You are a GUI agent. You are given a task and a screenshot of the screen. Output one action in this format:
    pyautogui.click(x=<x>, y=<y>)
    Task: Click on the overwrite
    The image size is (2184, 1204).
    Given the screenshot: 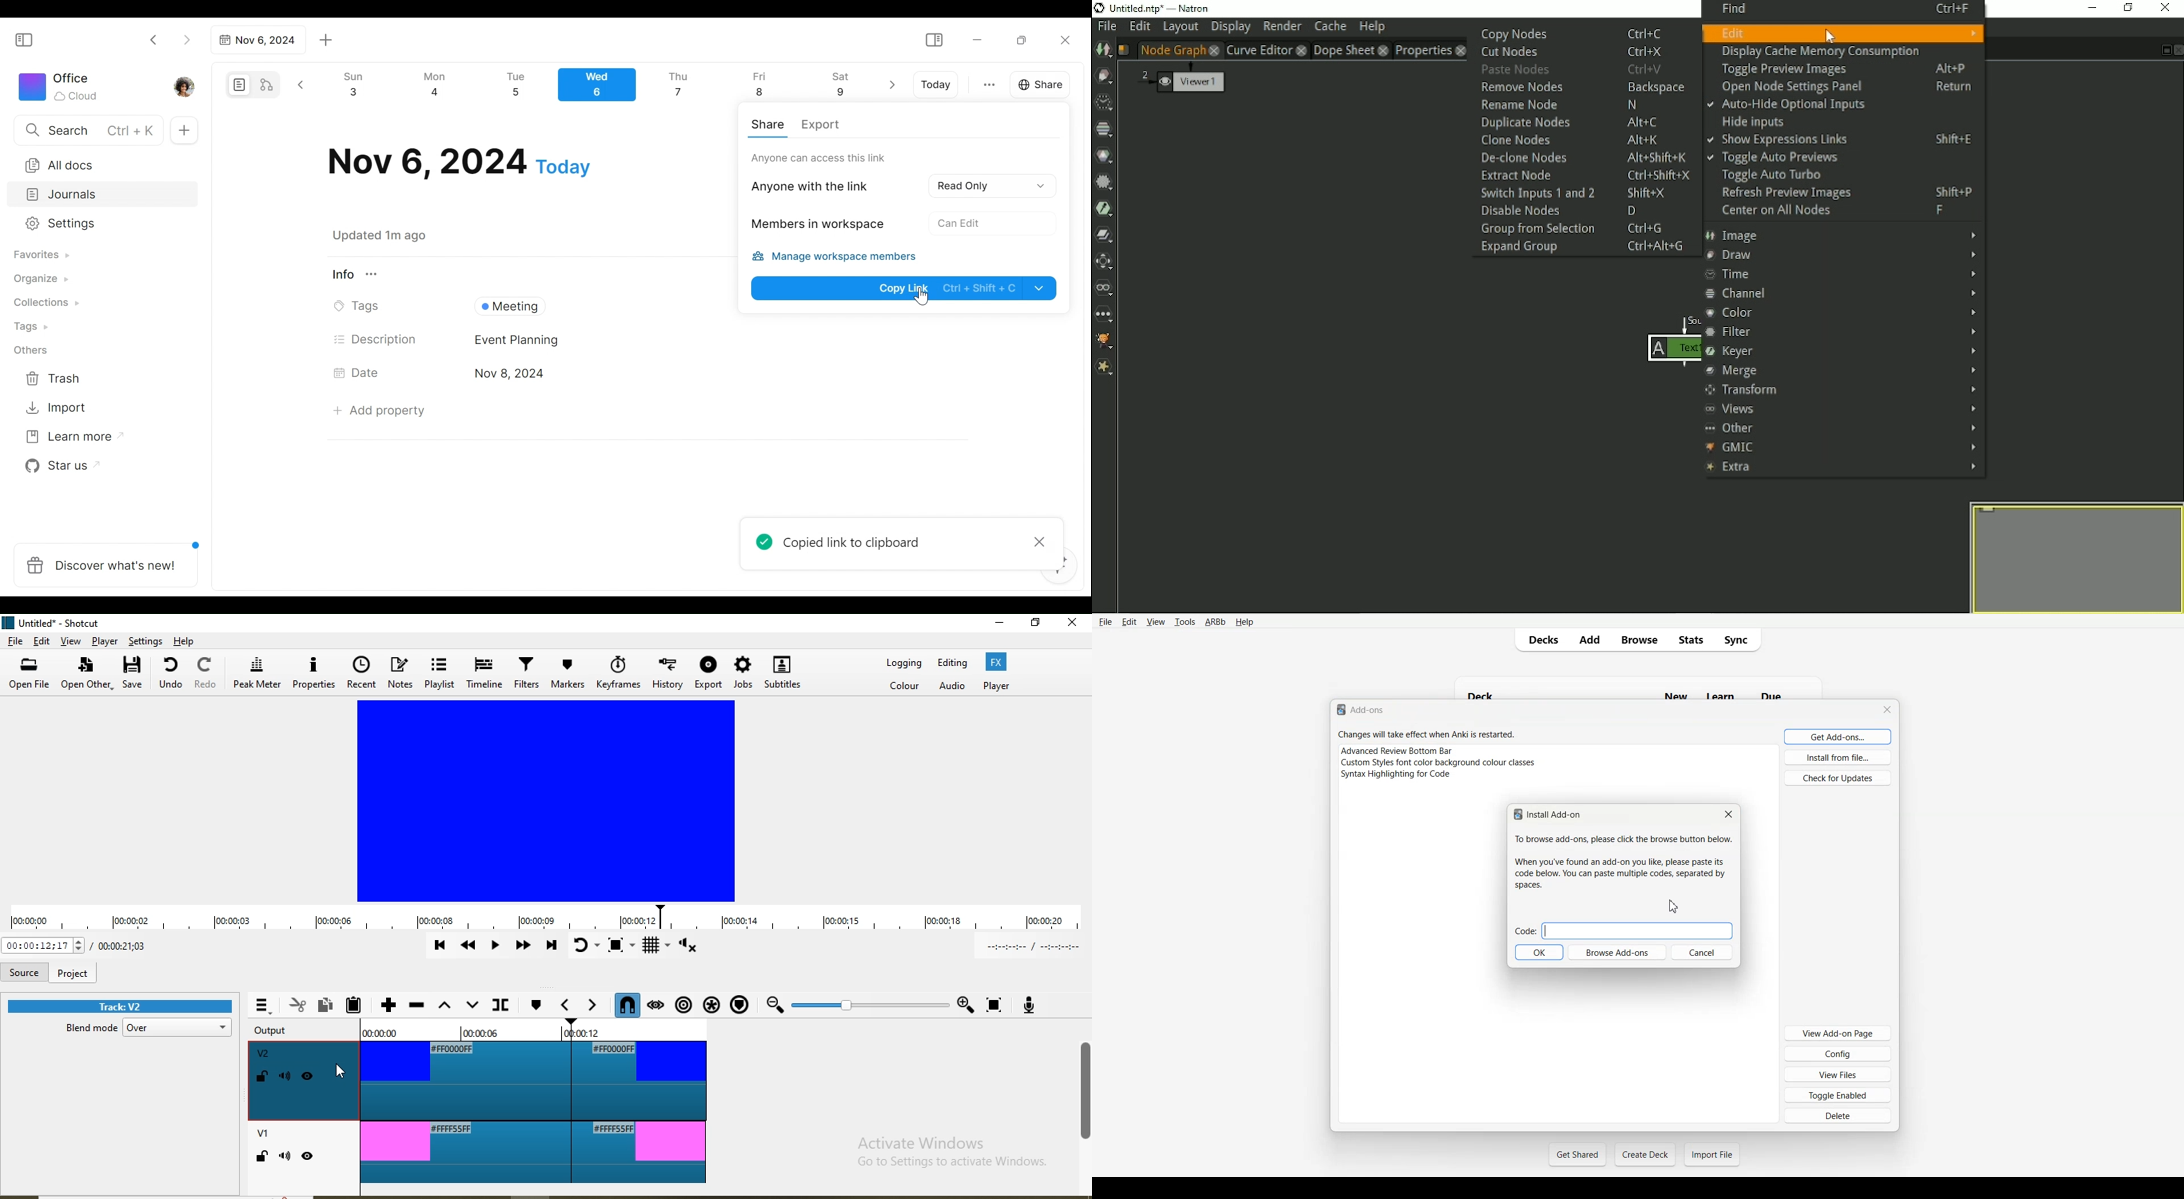 What is the action you would take?
    pyautogui.click(x=474, y=1007)
    